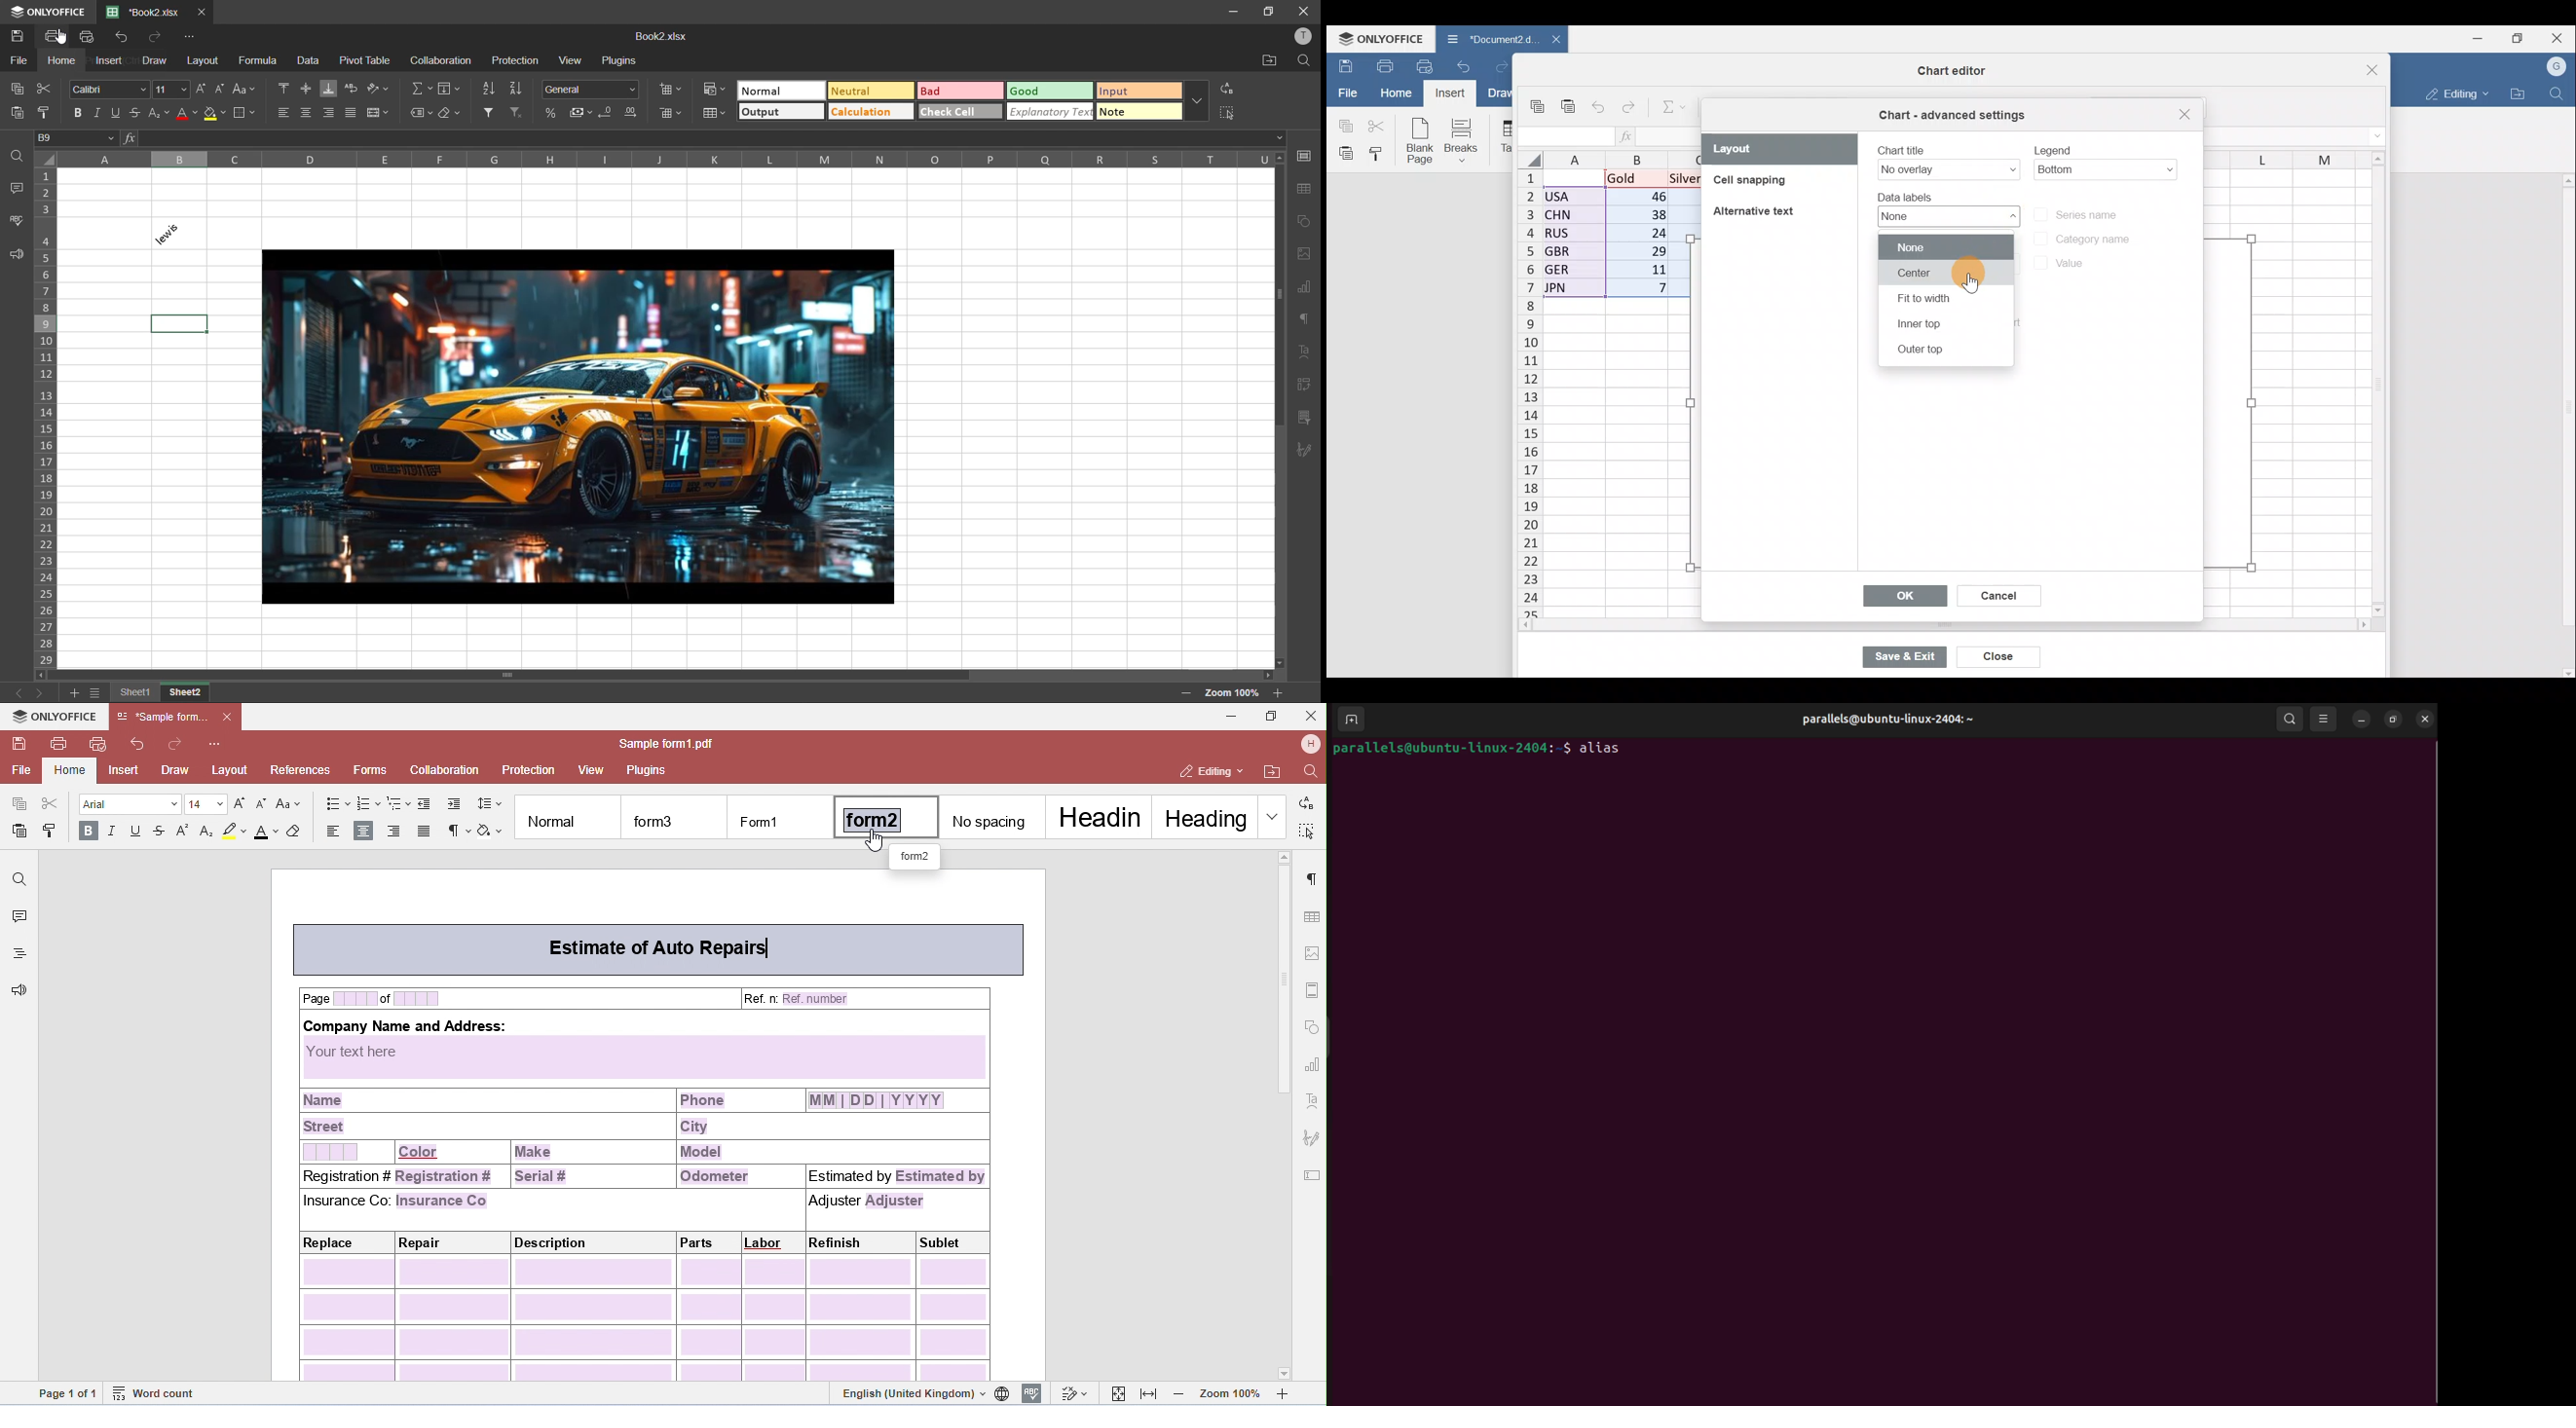  I want to click on Undo, so click(1468, 65).